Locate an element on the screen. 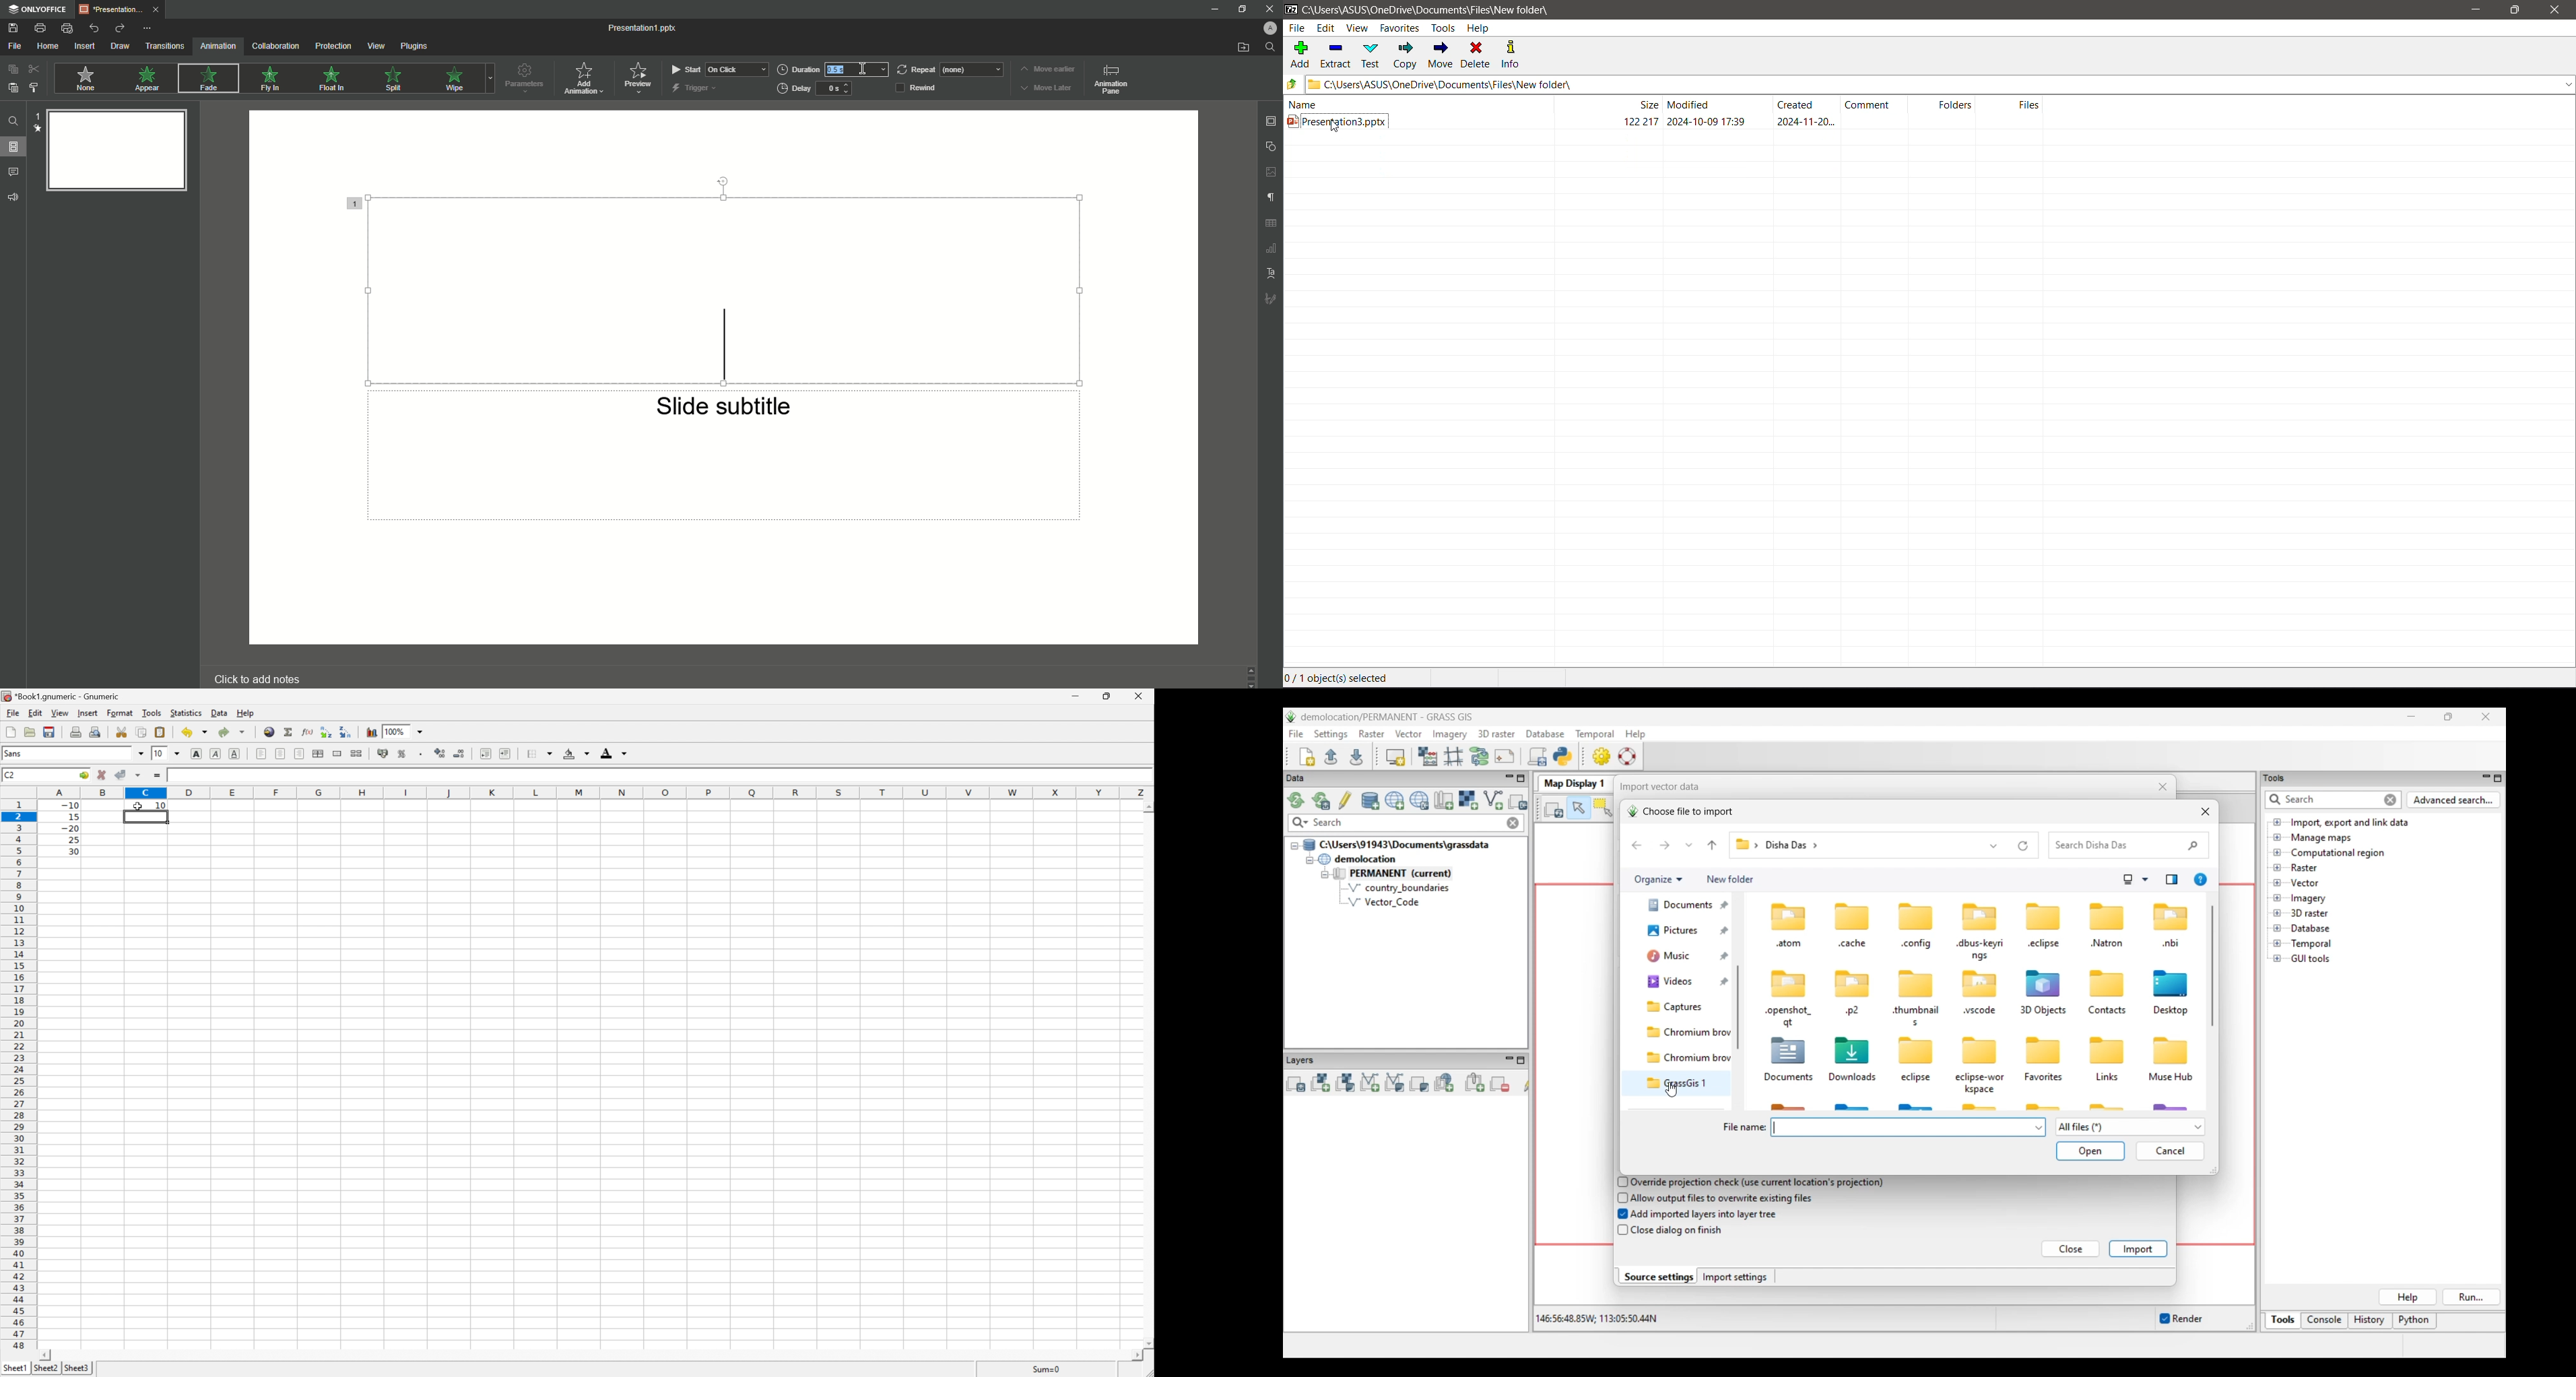  100% is located at coordinates (396, 731).